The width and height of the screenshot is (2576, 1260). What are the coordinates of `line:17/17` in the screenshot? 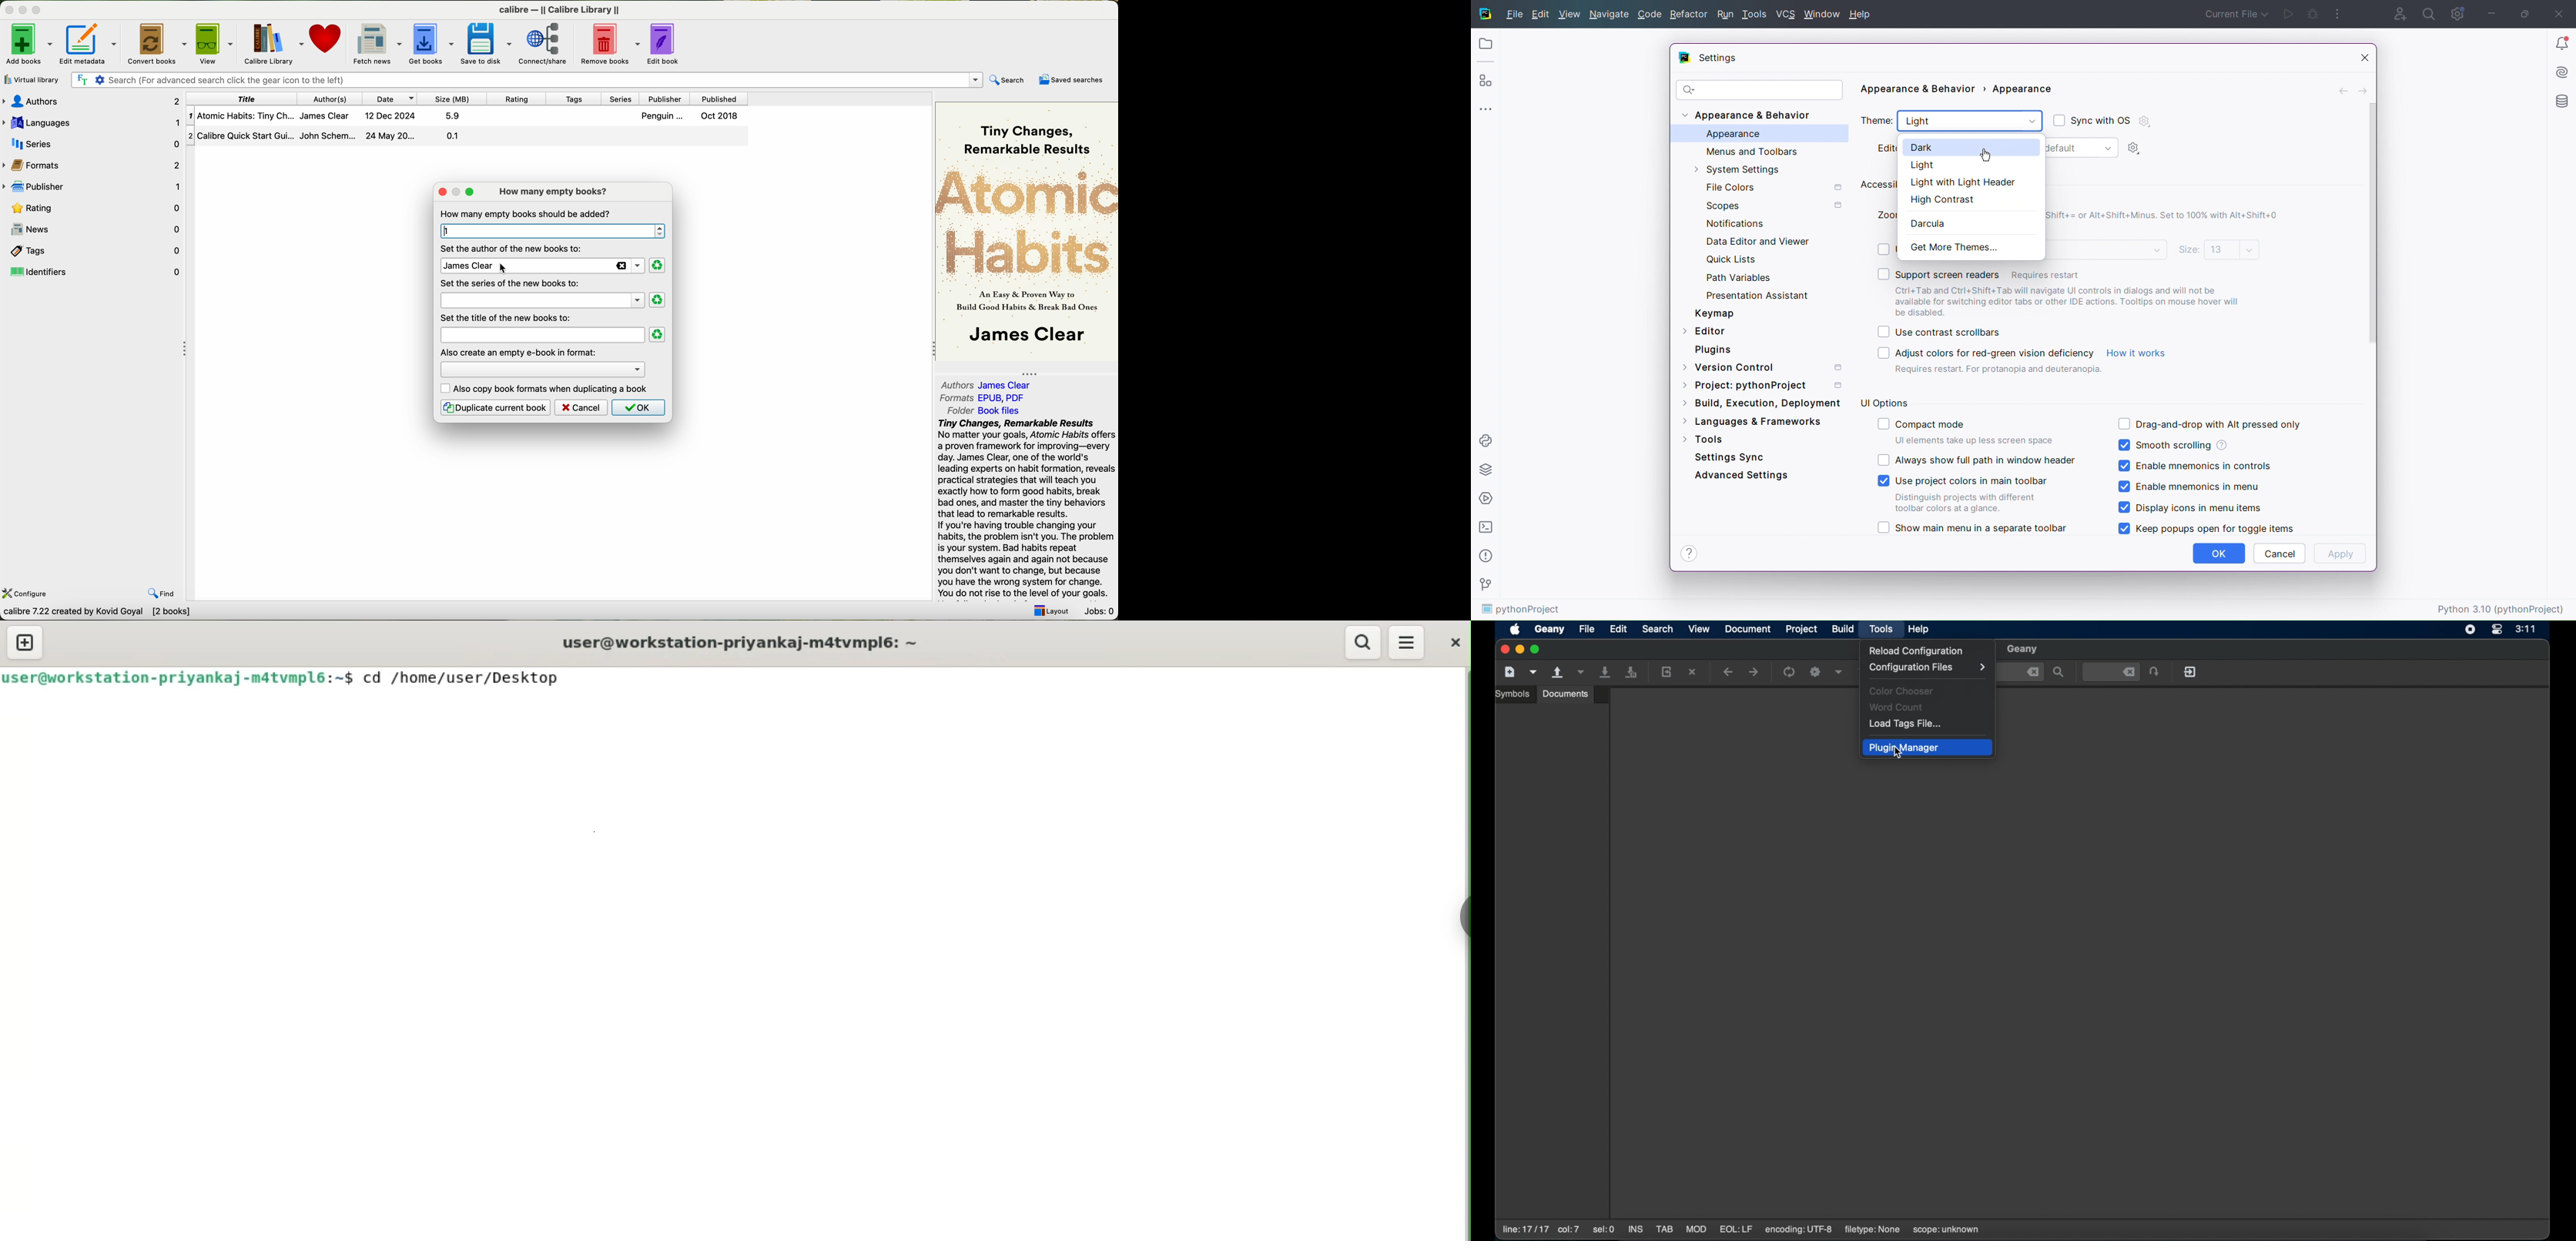 It's located at (1524, 1230).